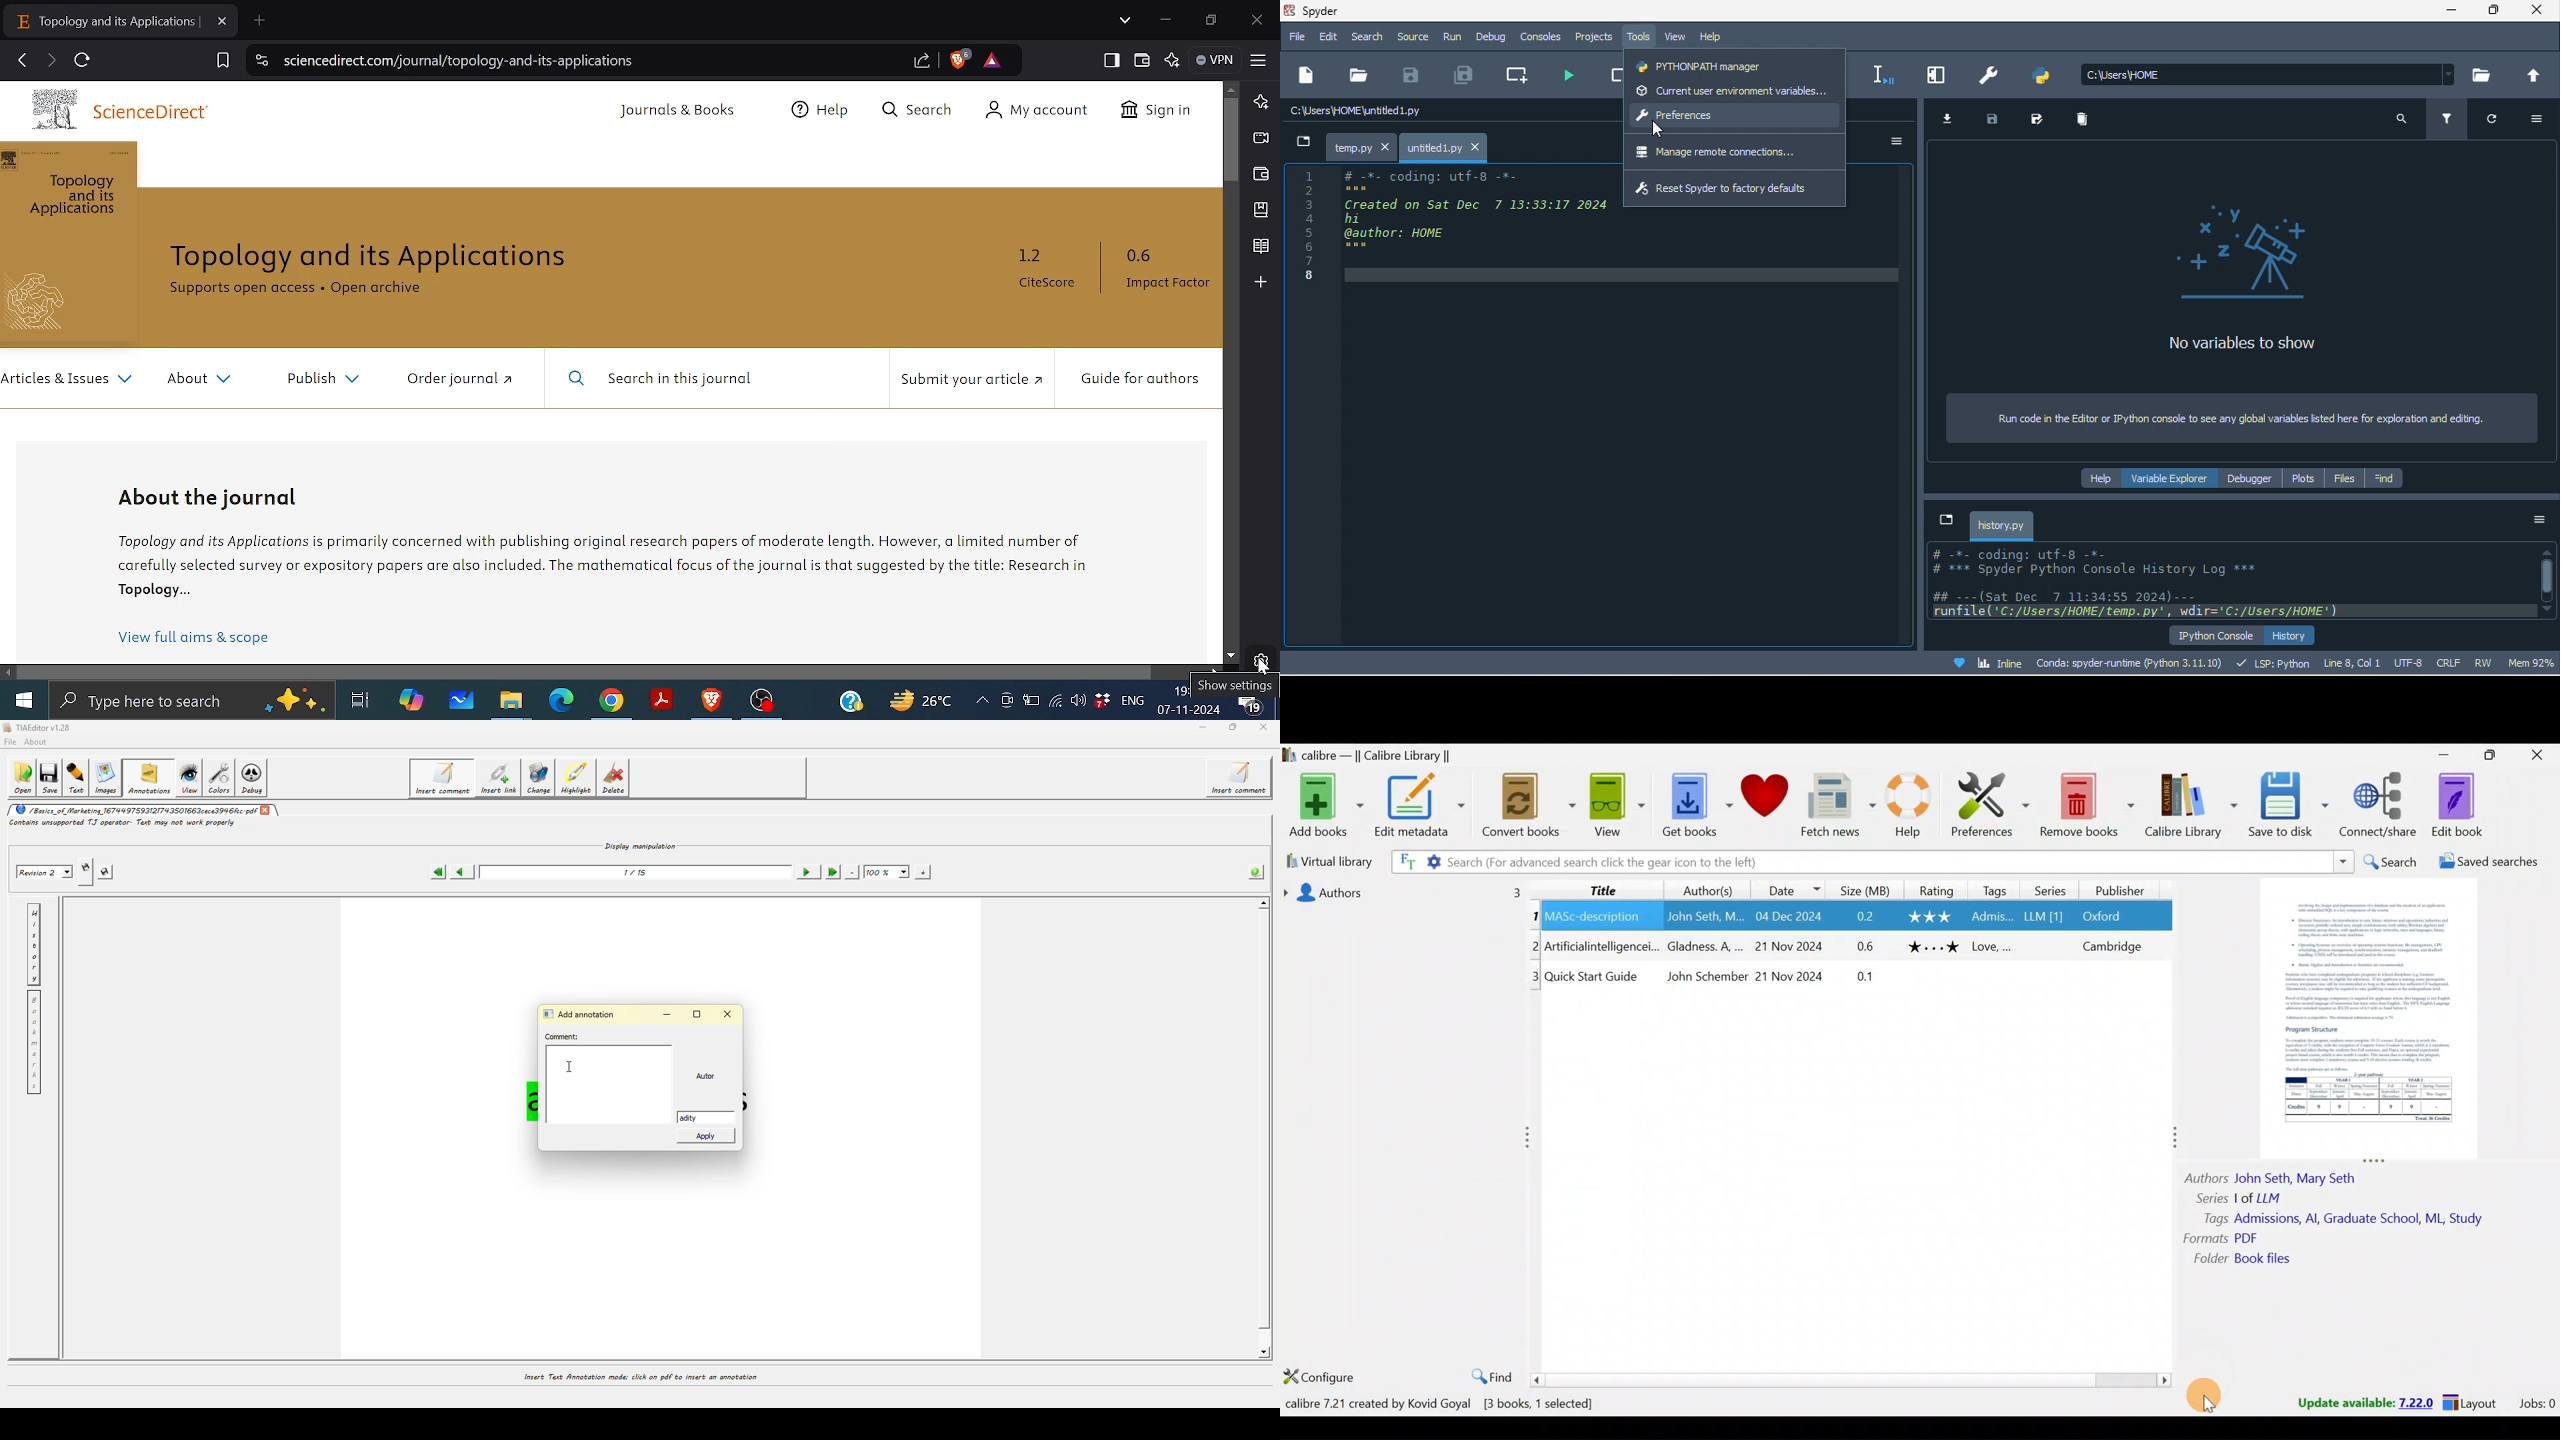 The height and width of the screenshot is (1456, 2576). What do you see at coordinates (1937, 889) in the screenshot?
I see `Rating` at bounding box center [1937, 889].